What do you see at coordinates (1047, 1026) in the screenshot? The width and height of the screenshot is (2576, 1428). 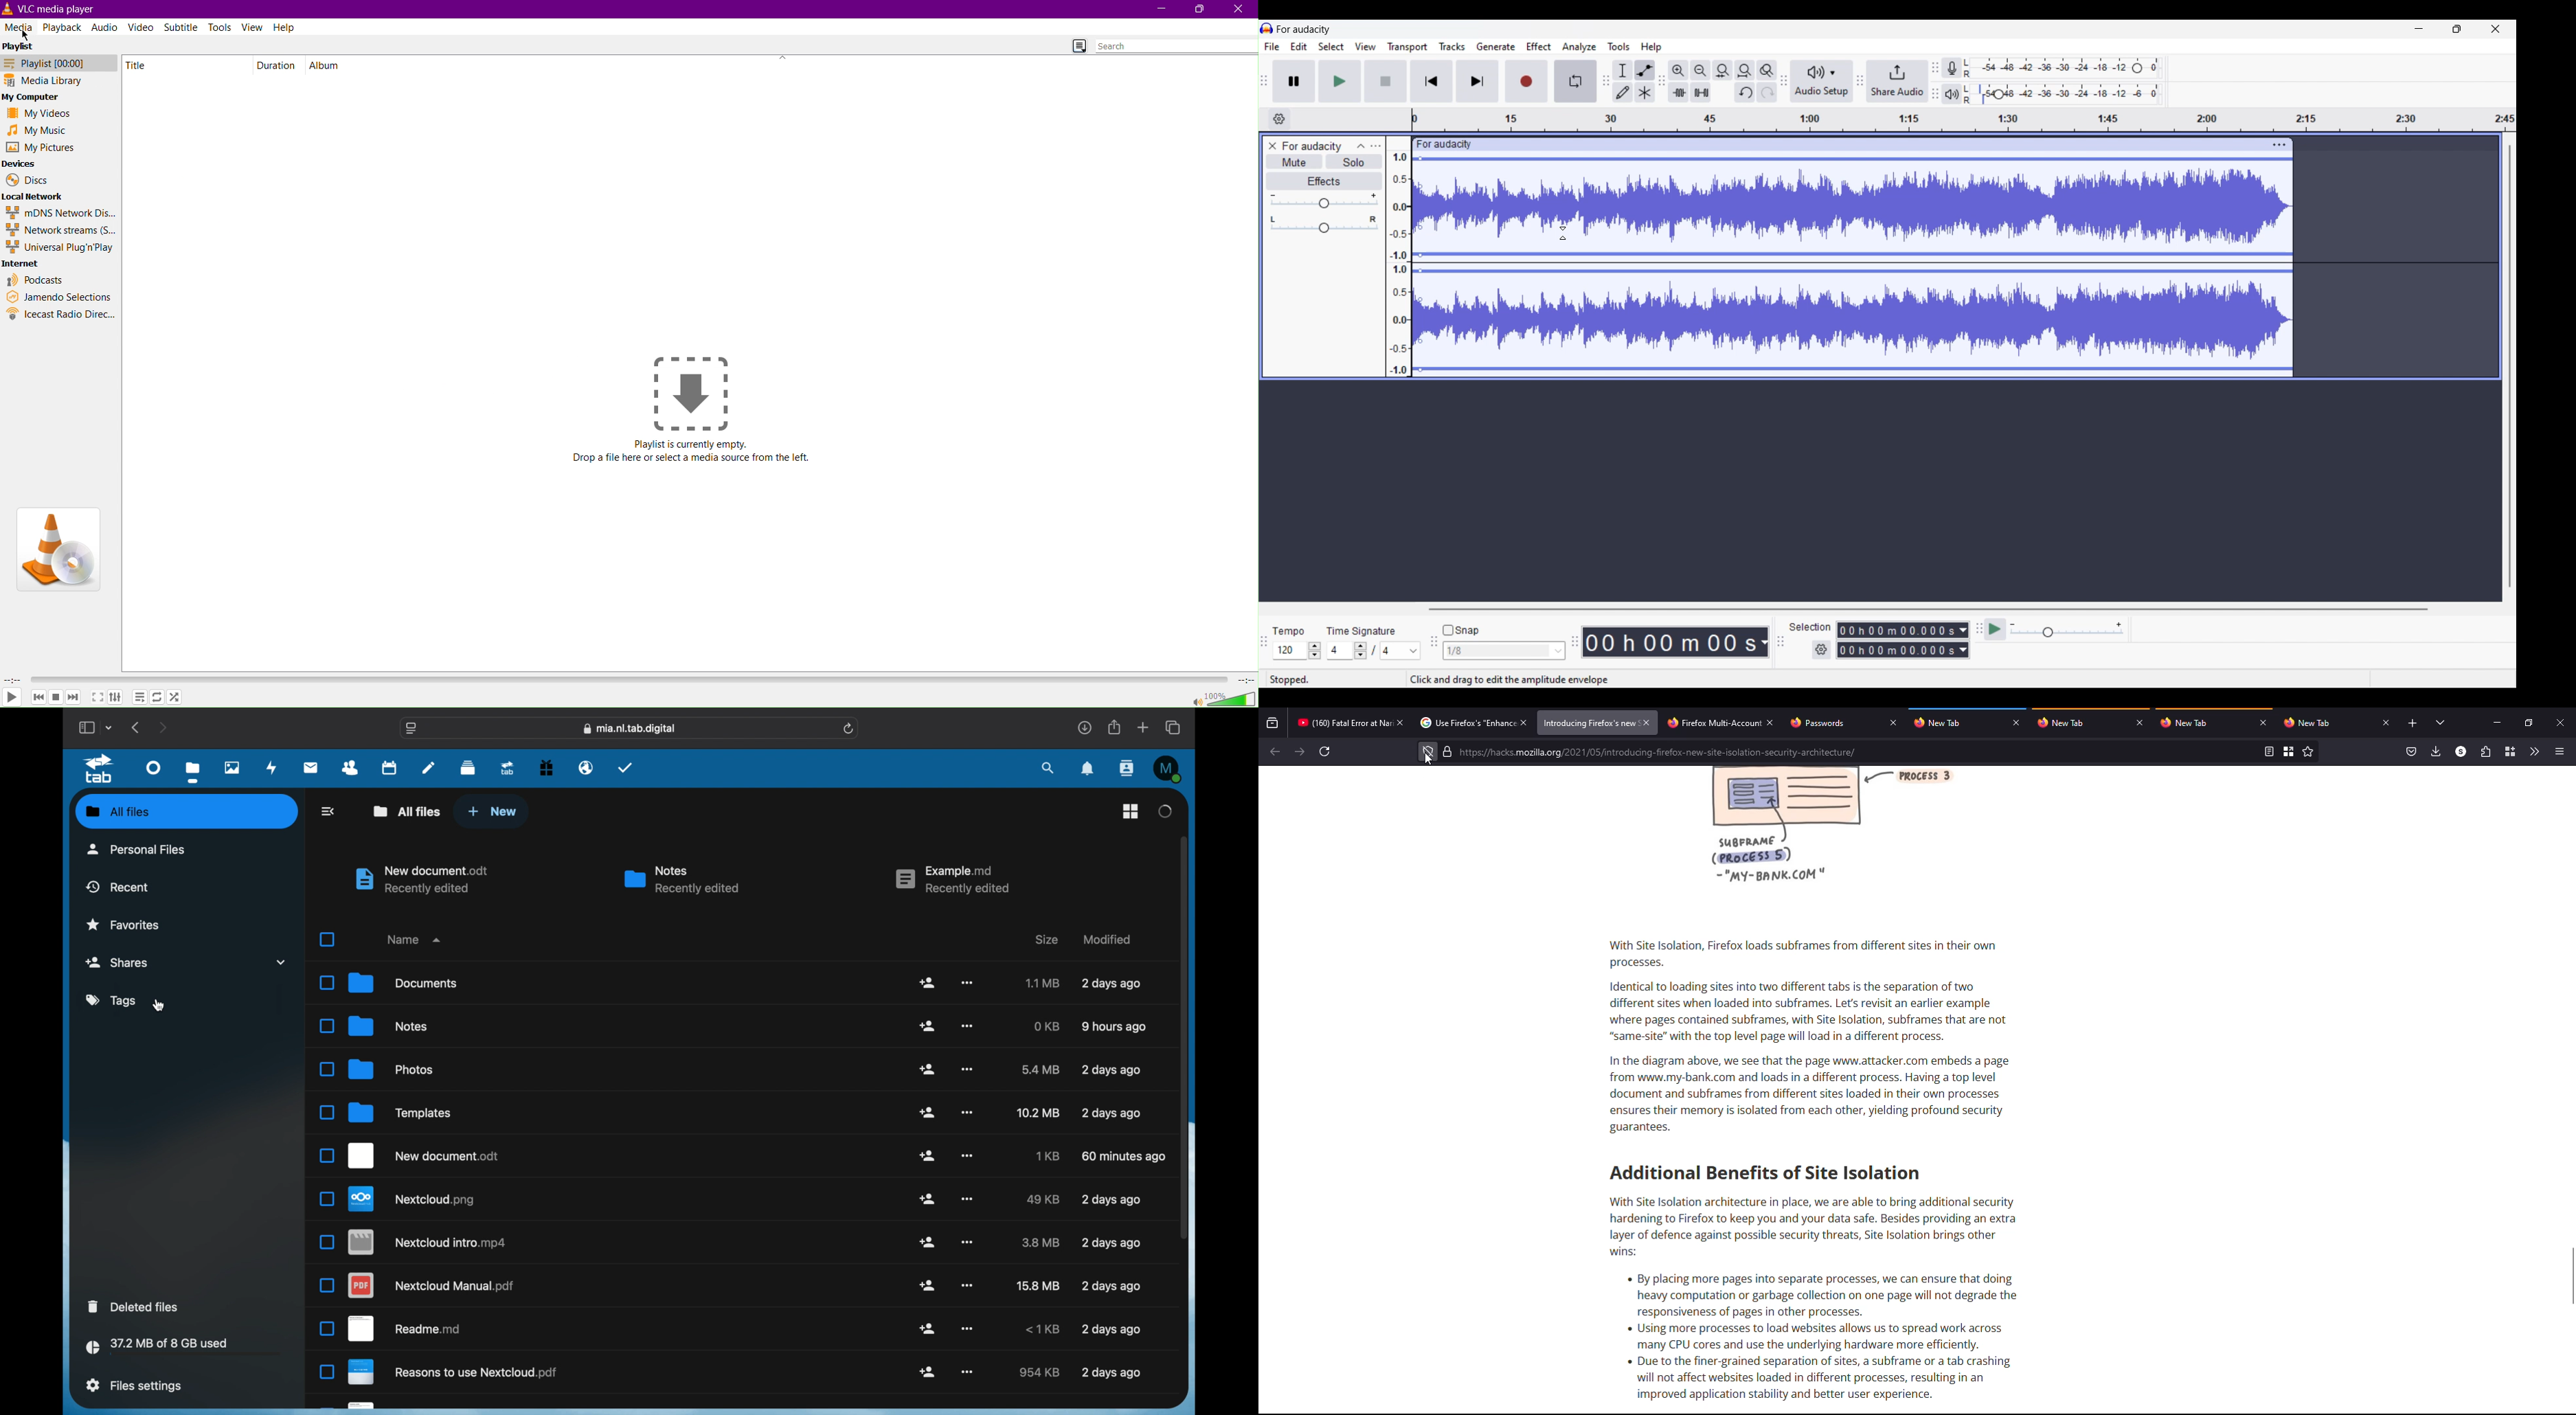 I see `size` at bounding box center [1047, 1026].